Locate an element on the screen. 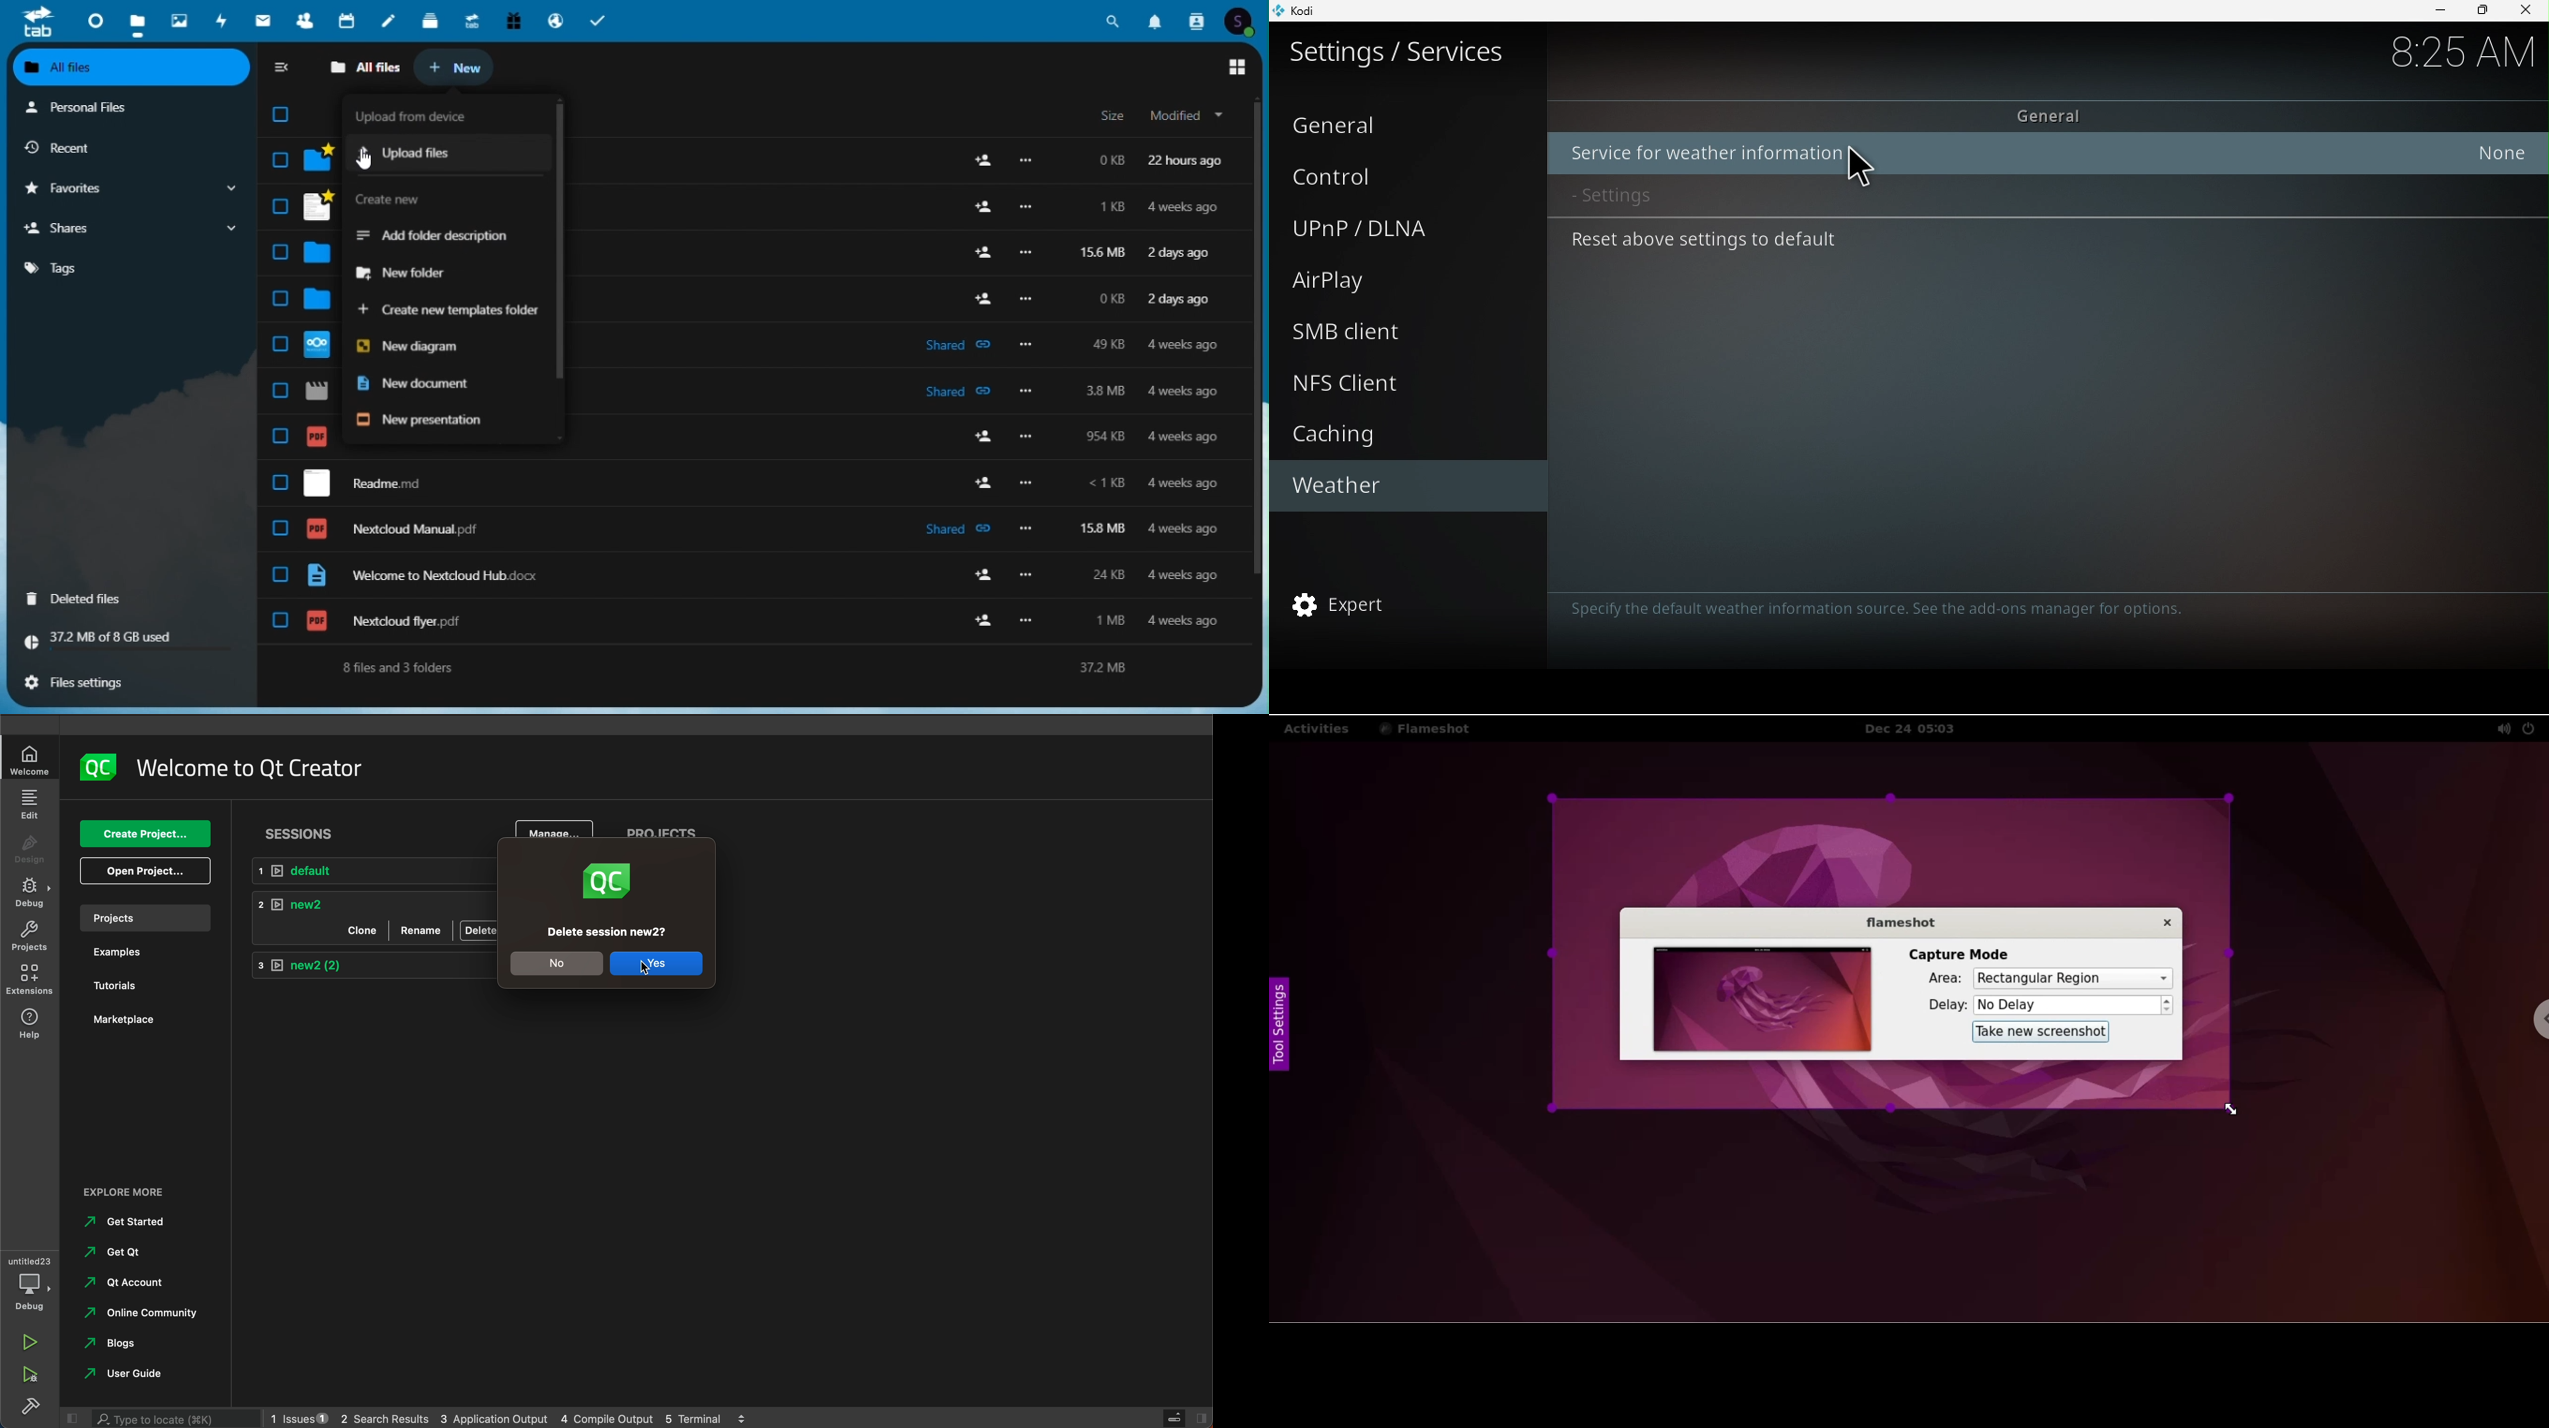  delete message is located at coordinates (610, 933).